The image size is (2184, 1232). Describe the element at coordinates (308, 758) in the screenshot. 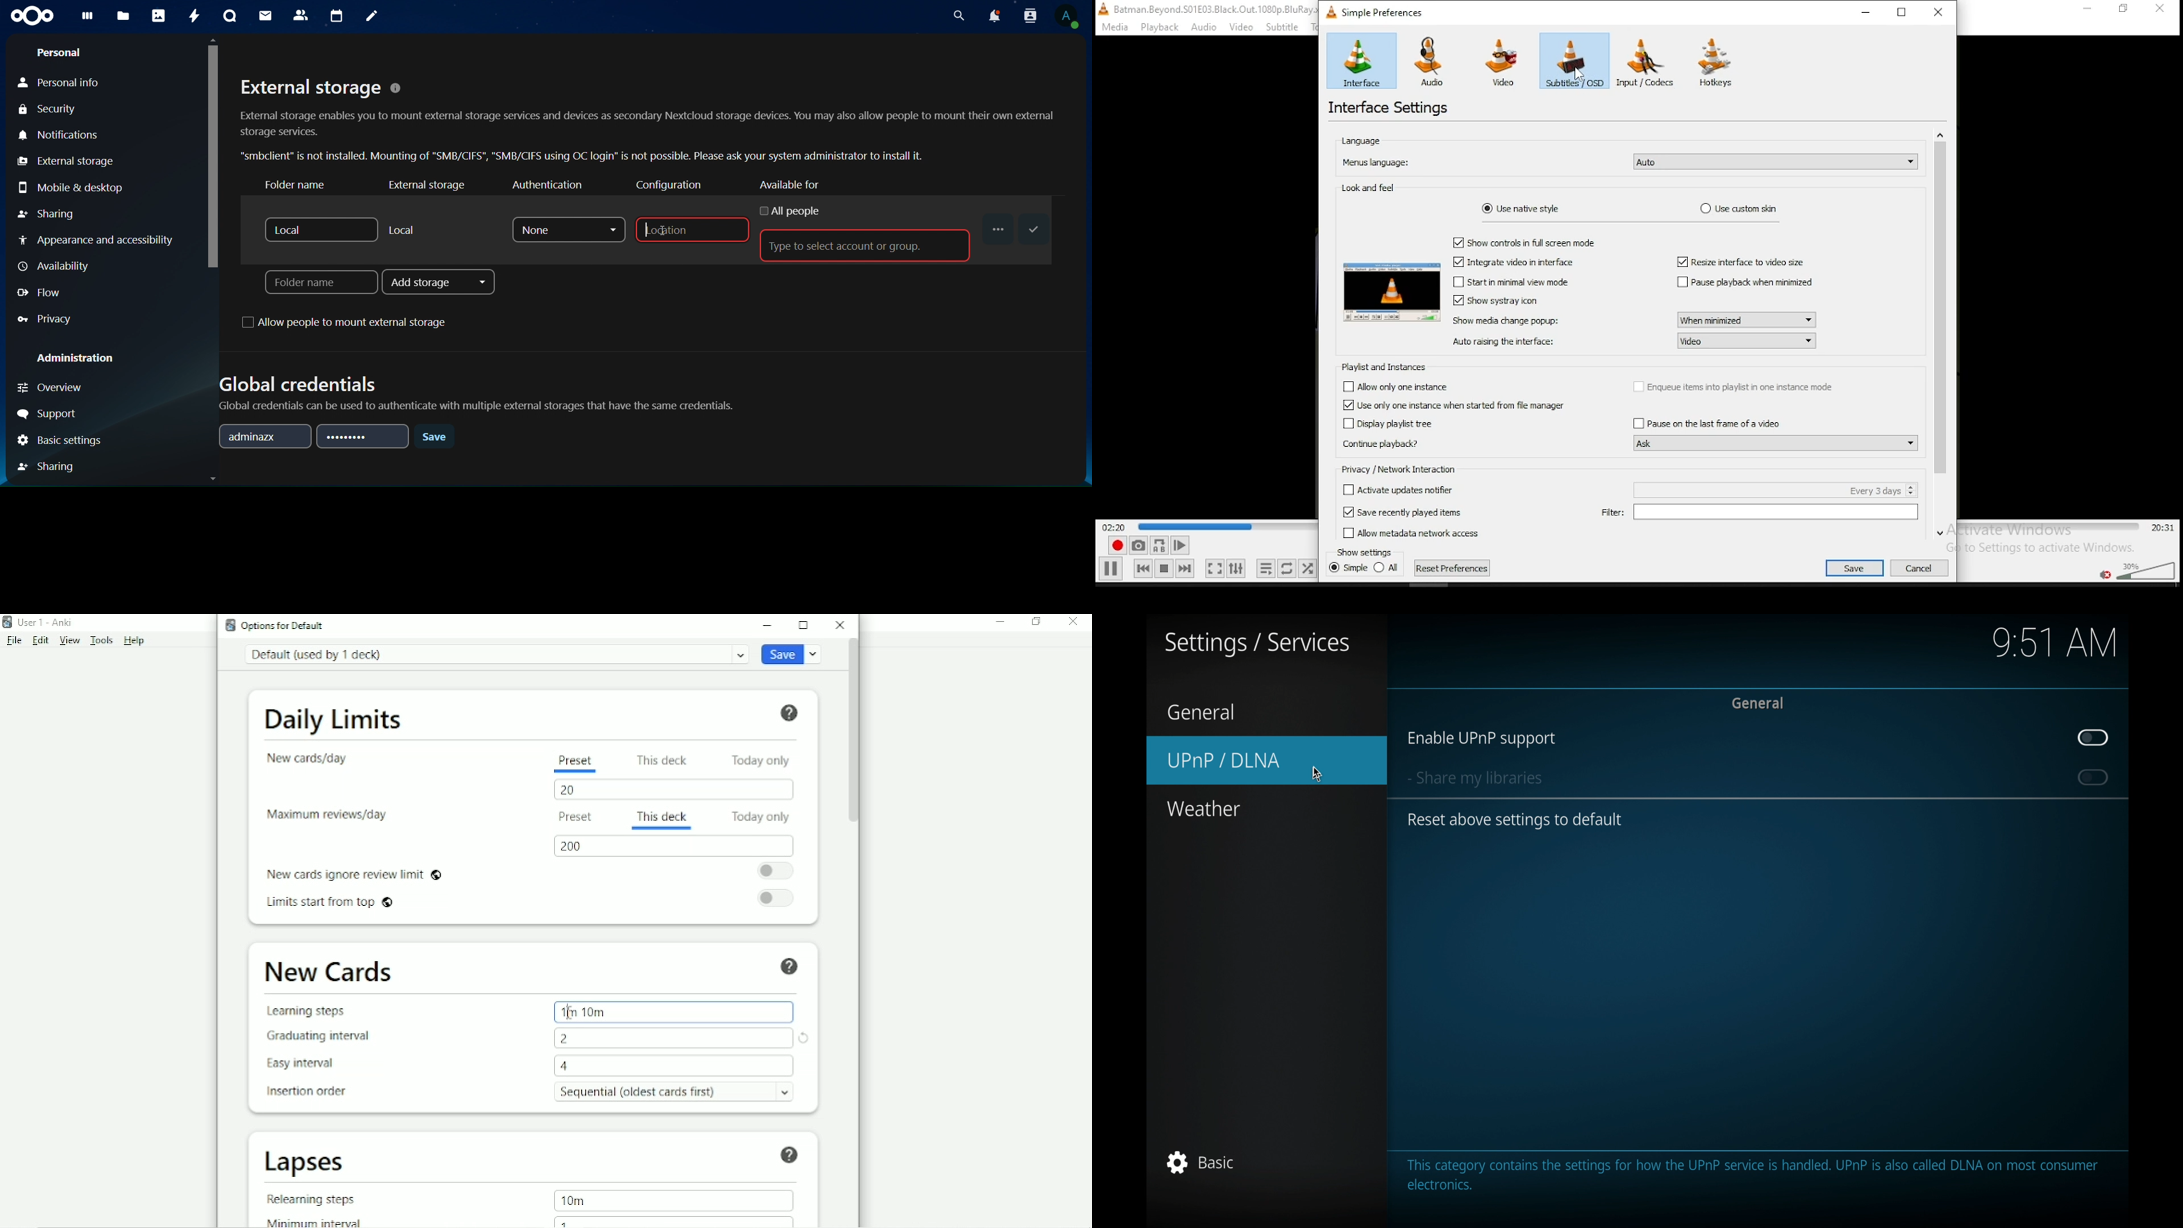

I see `New cards/day` at that location.